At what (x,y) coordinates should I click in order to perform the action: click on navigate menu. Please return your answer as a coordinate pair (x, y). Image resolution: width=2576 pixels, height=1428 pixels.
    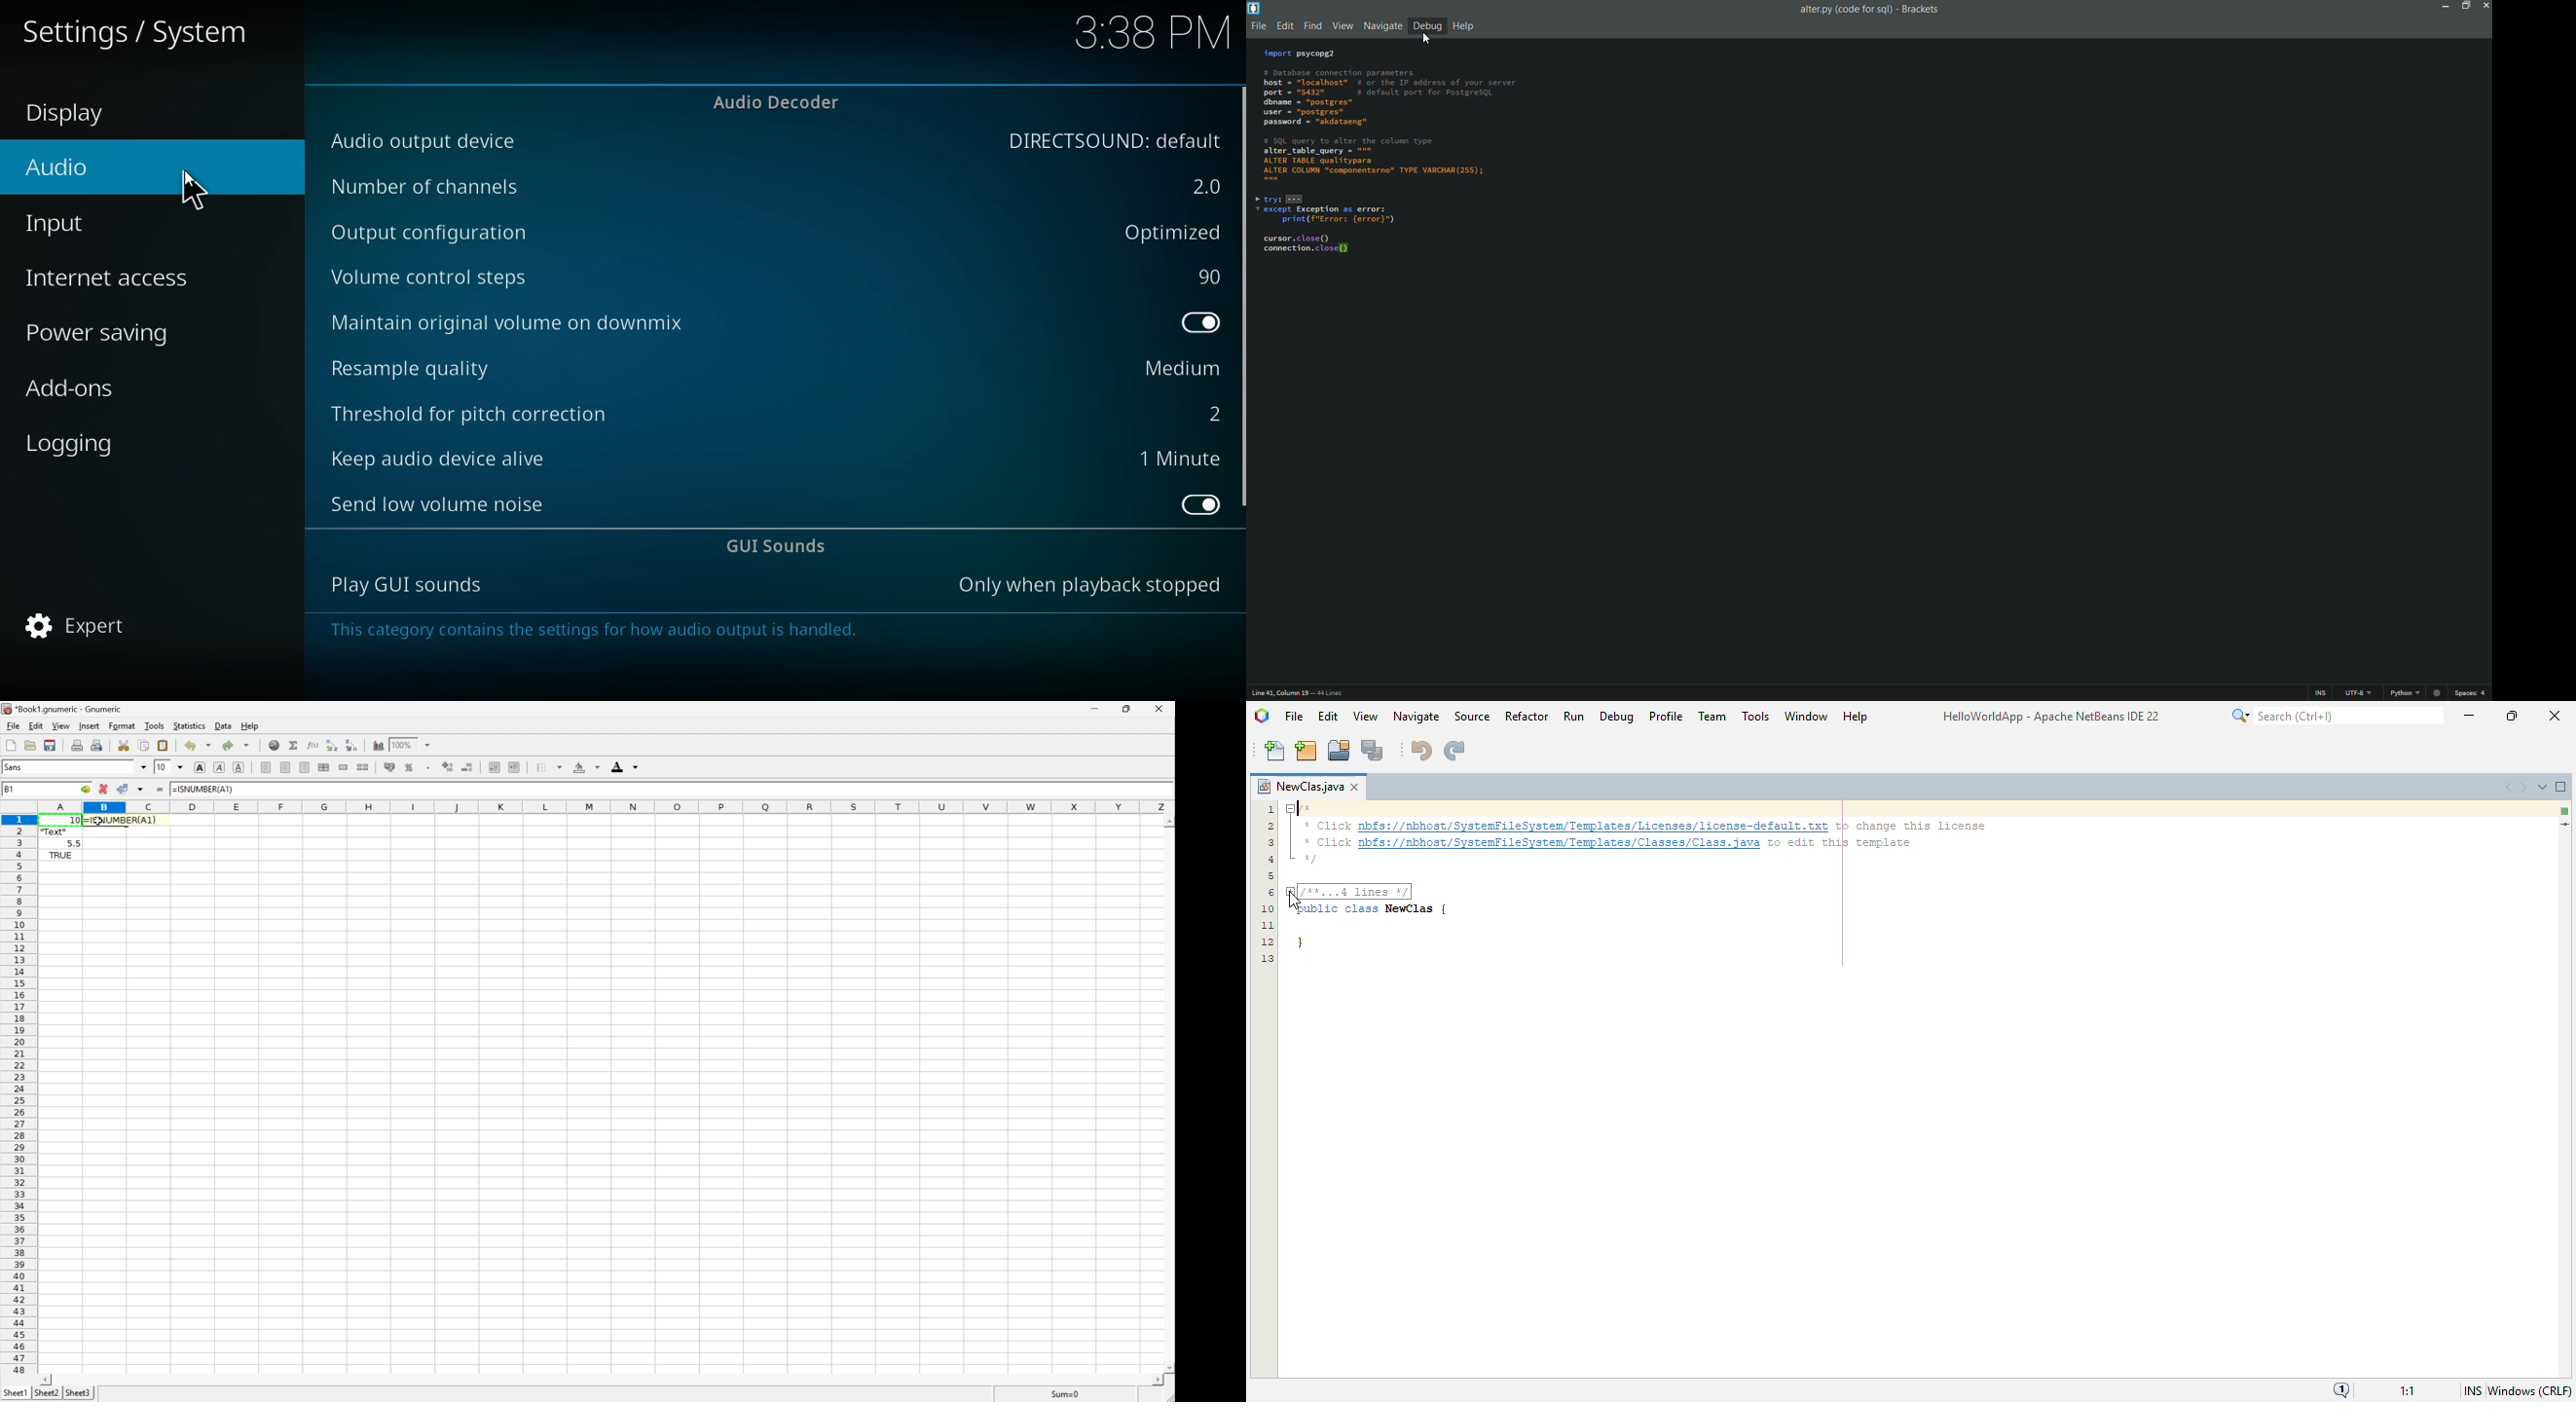
    Looking at the image, I should click on (1382, 25).